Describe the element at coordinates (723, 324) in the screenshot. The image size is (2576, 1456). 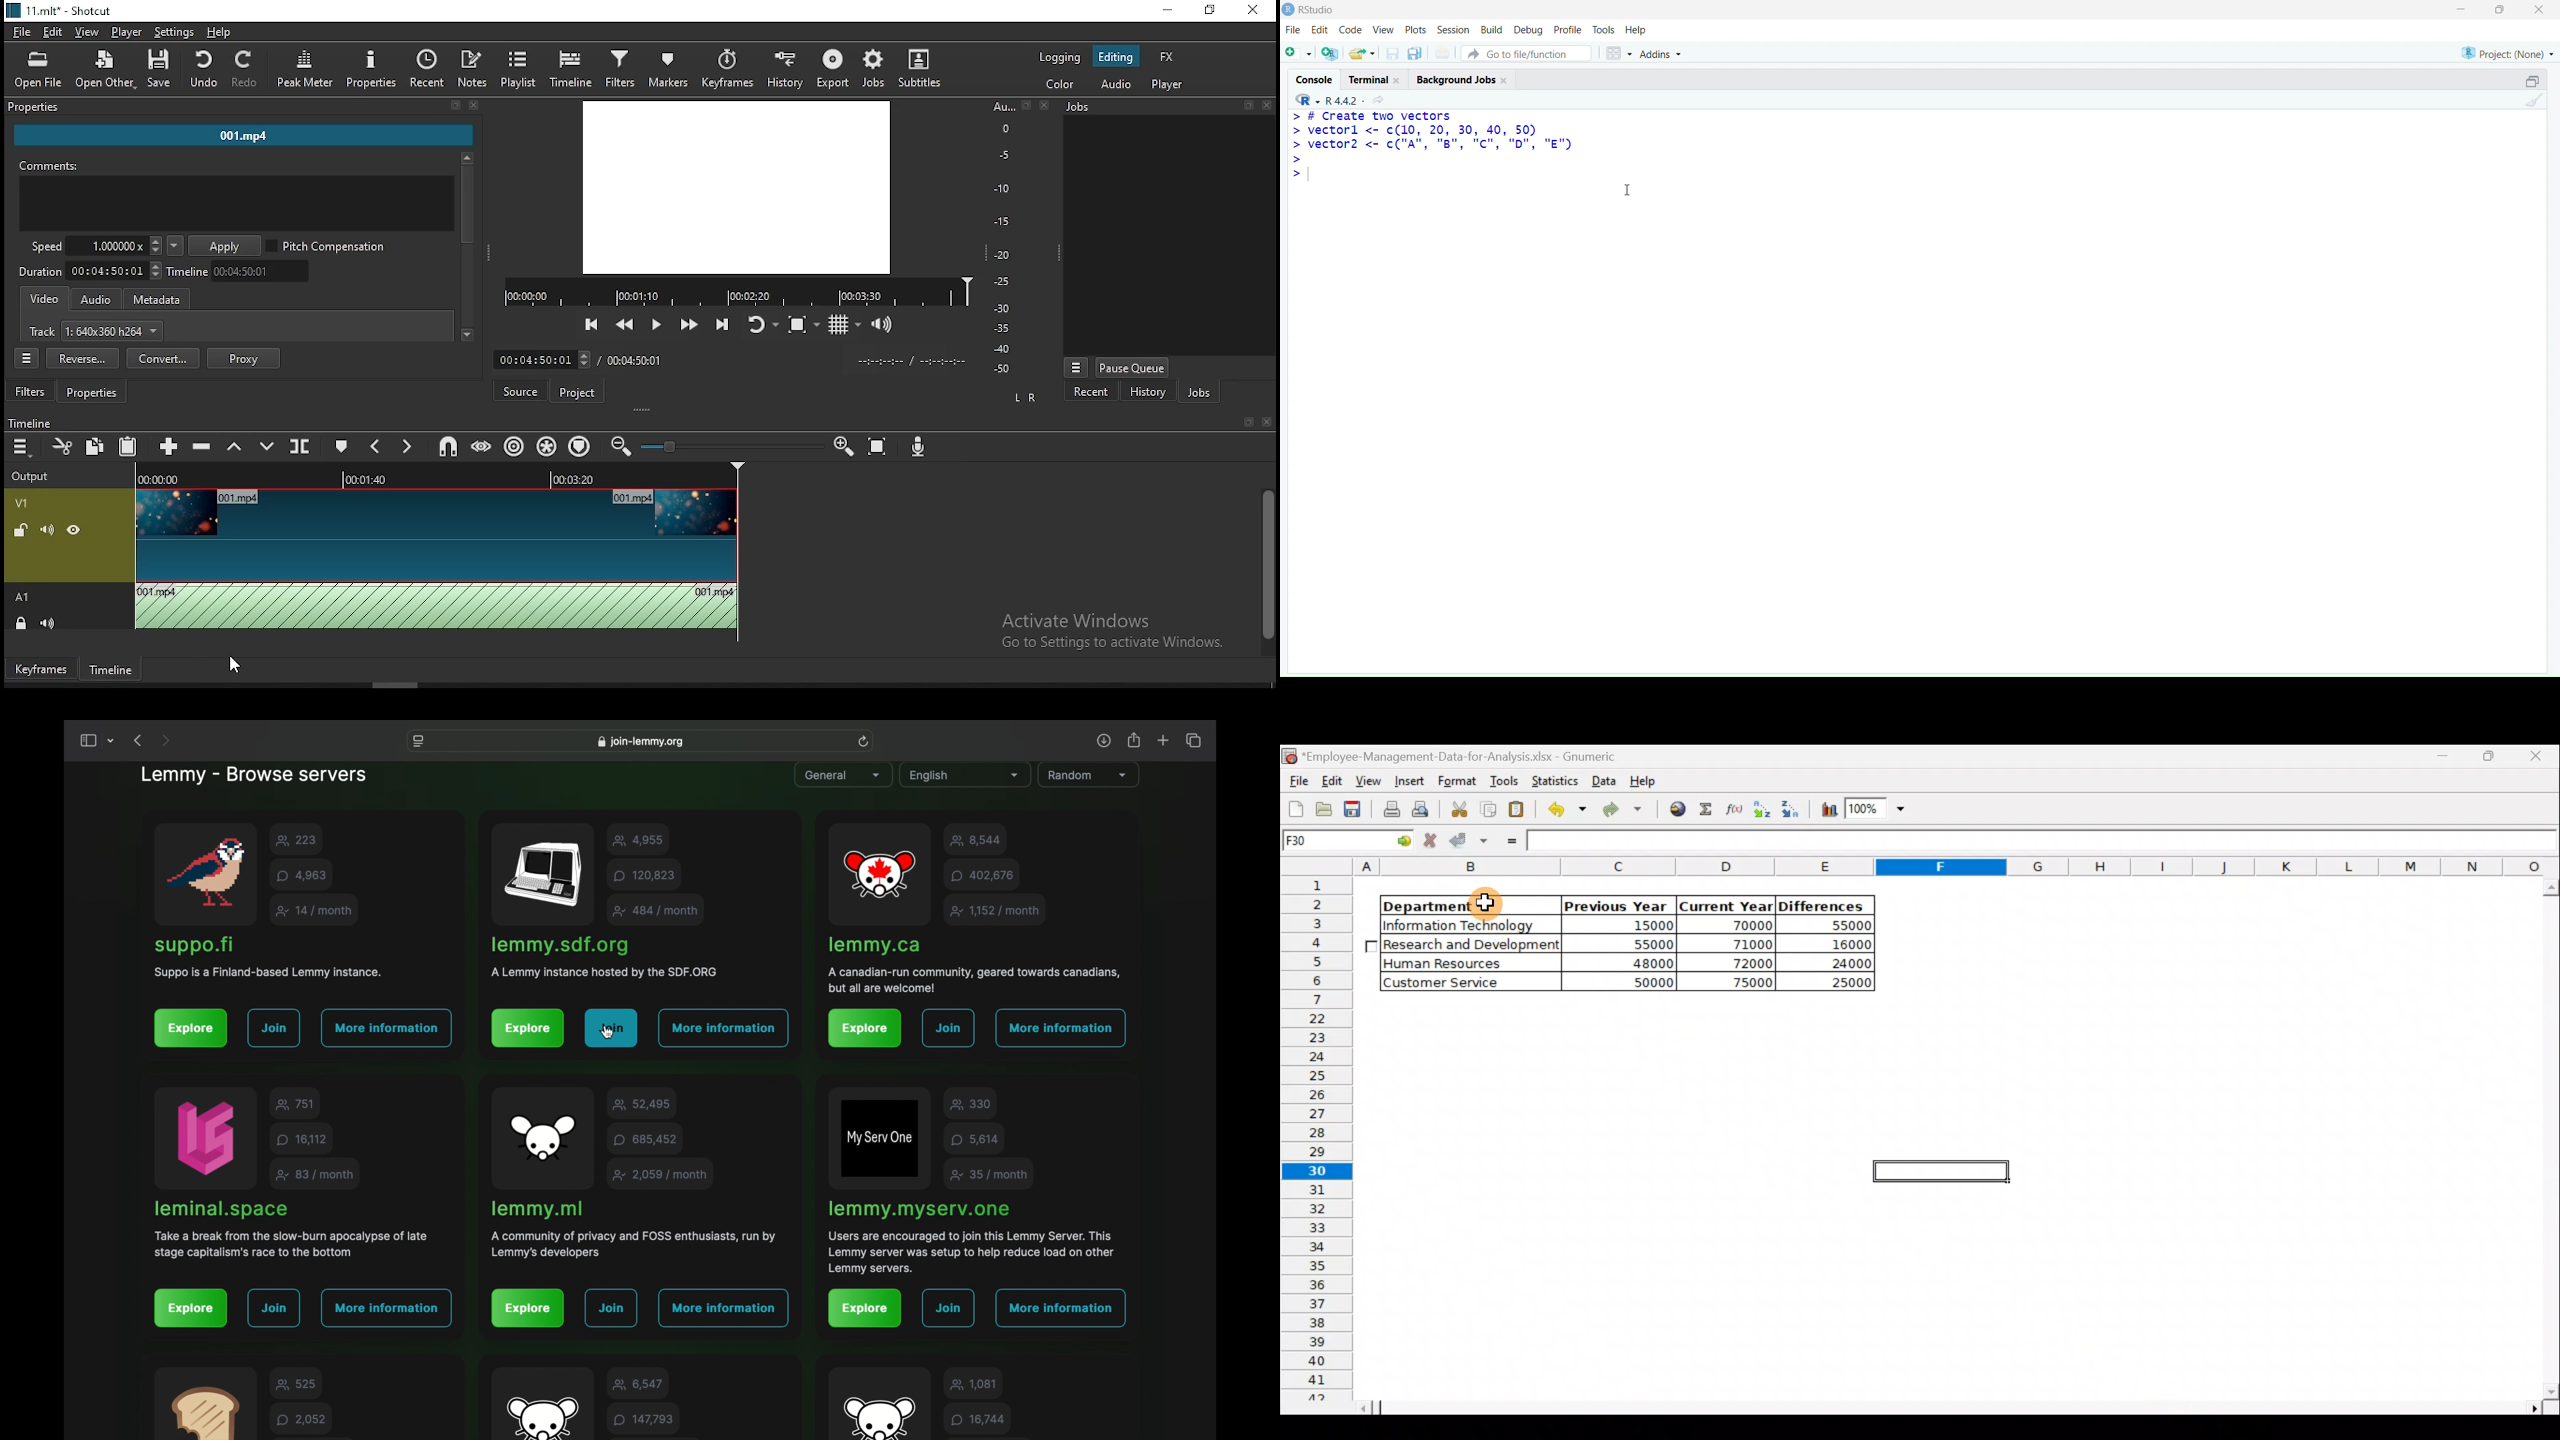
I see `skip to the next point` at that location.